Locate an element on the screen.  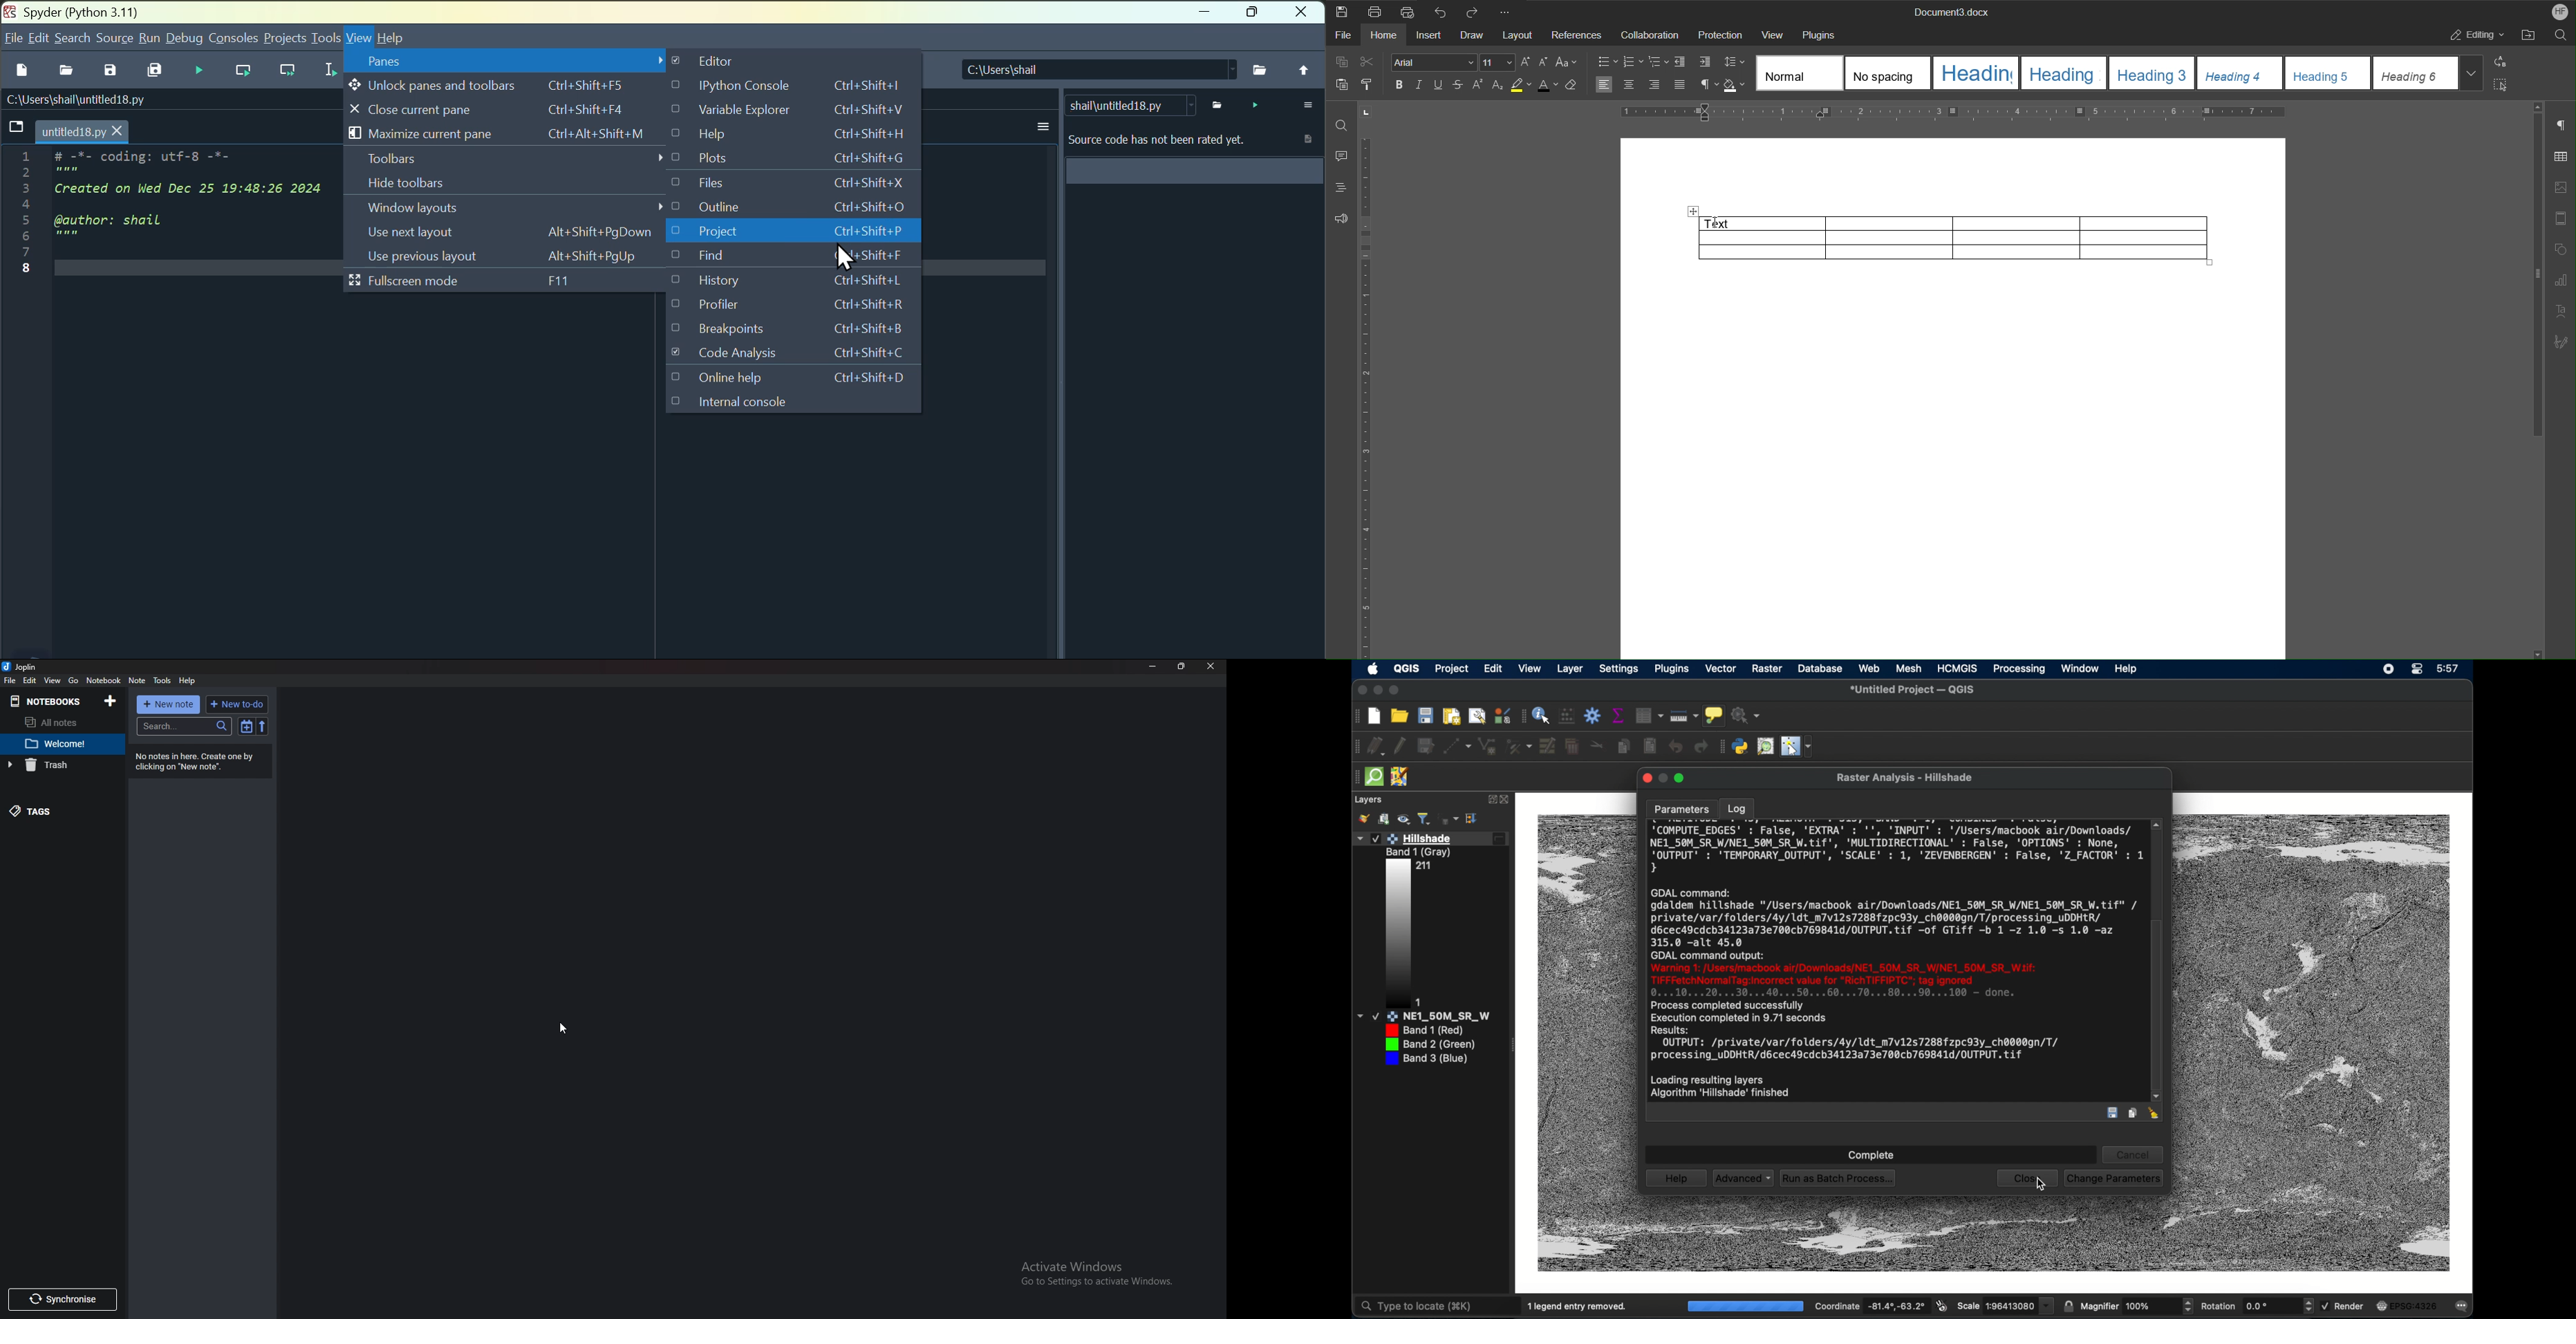
Full screen mode is located at coordinates (475, 282).